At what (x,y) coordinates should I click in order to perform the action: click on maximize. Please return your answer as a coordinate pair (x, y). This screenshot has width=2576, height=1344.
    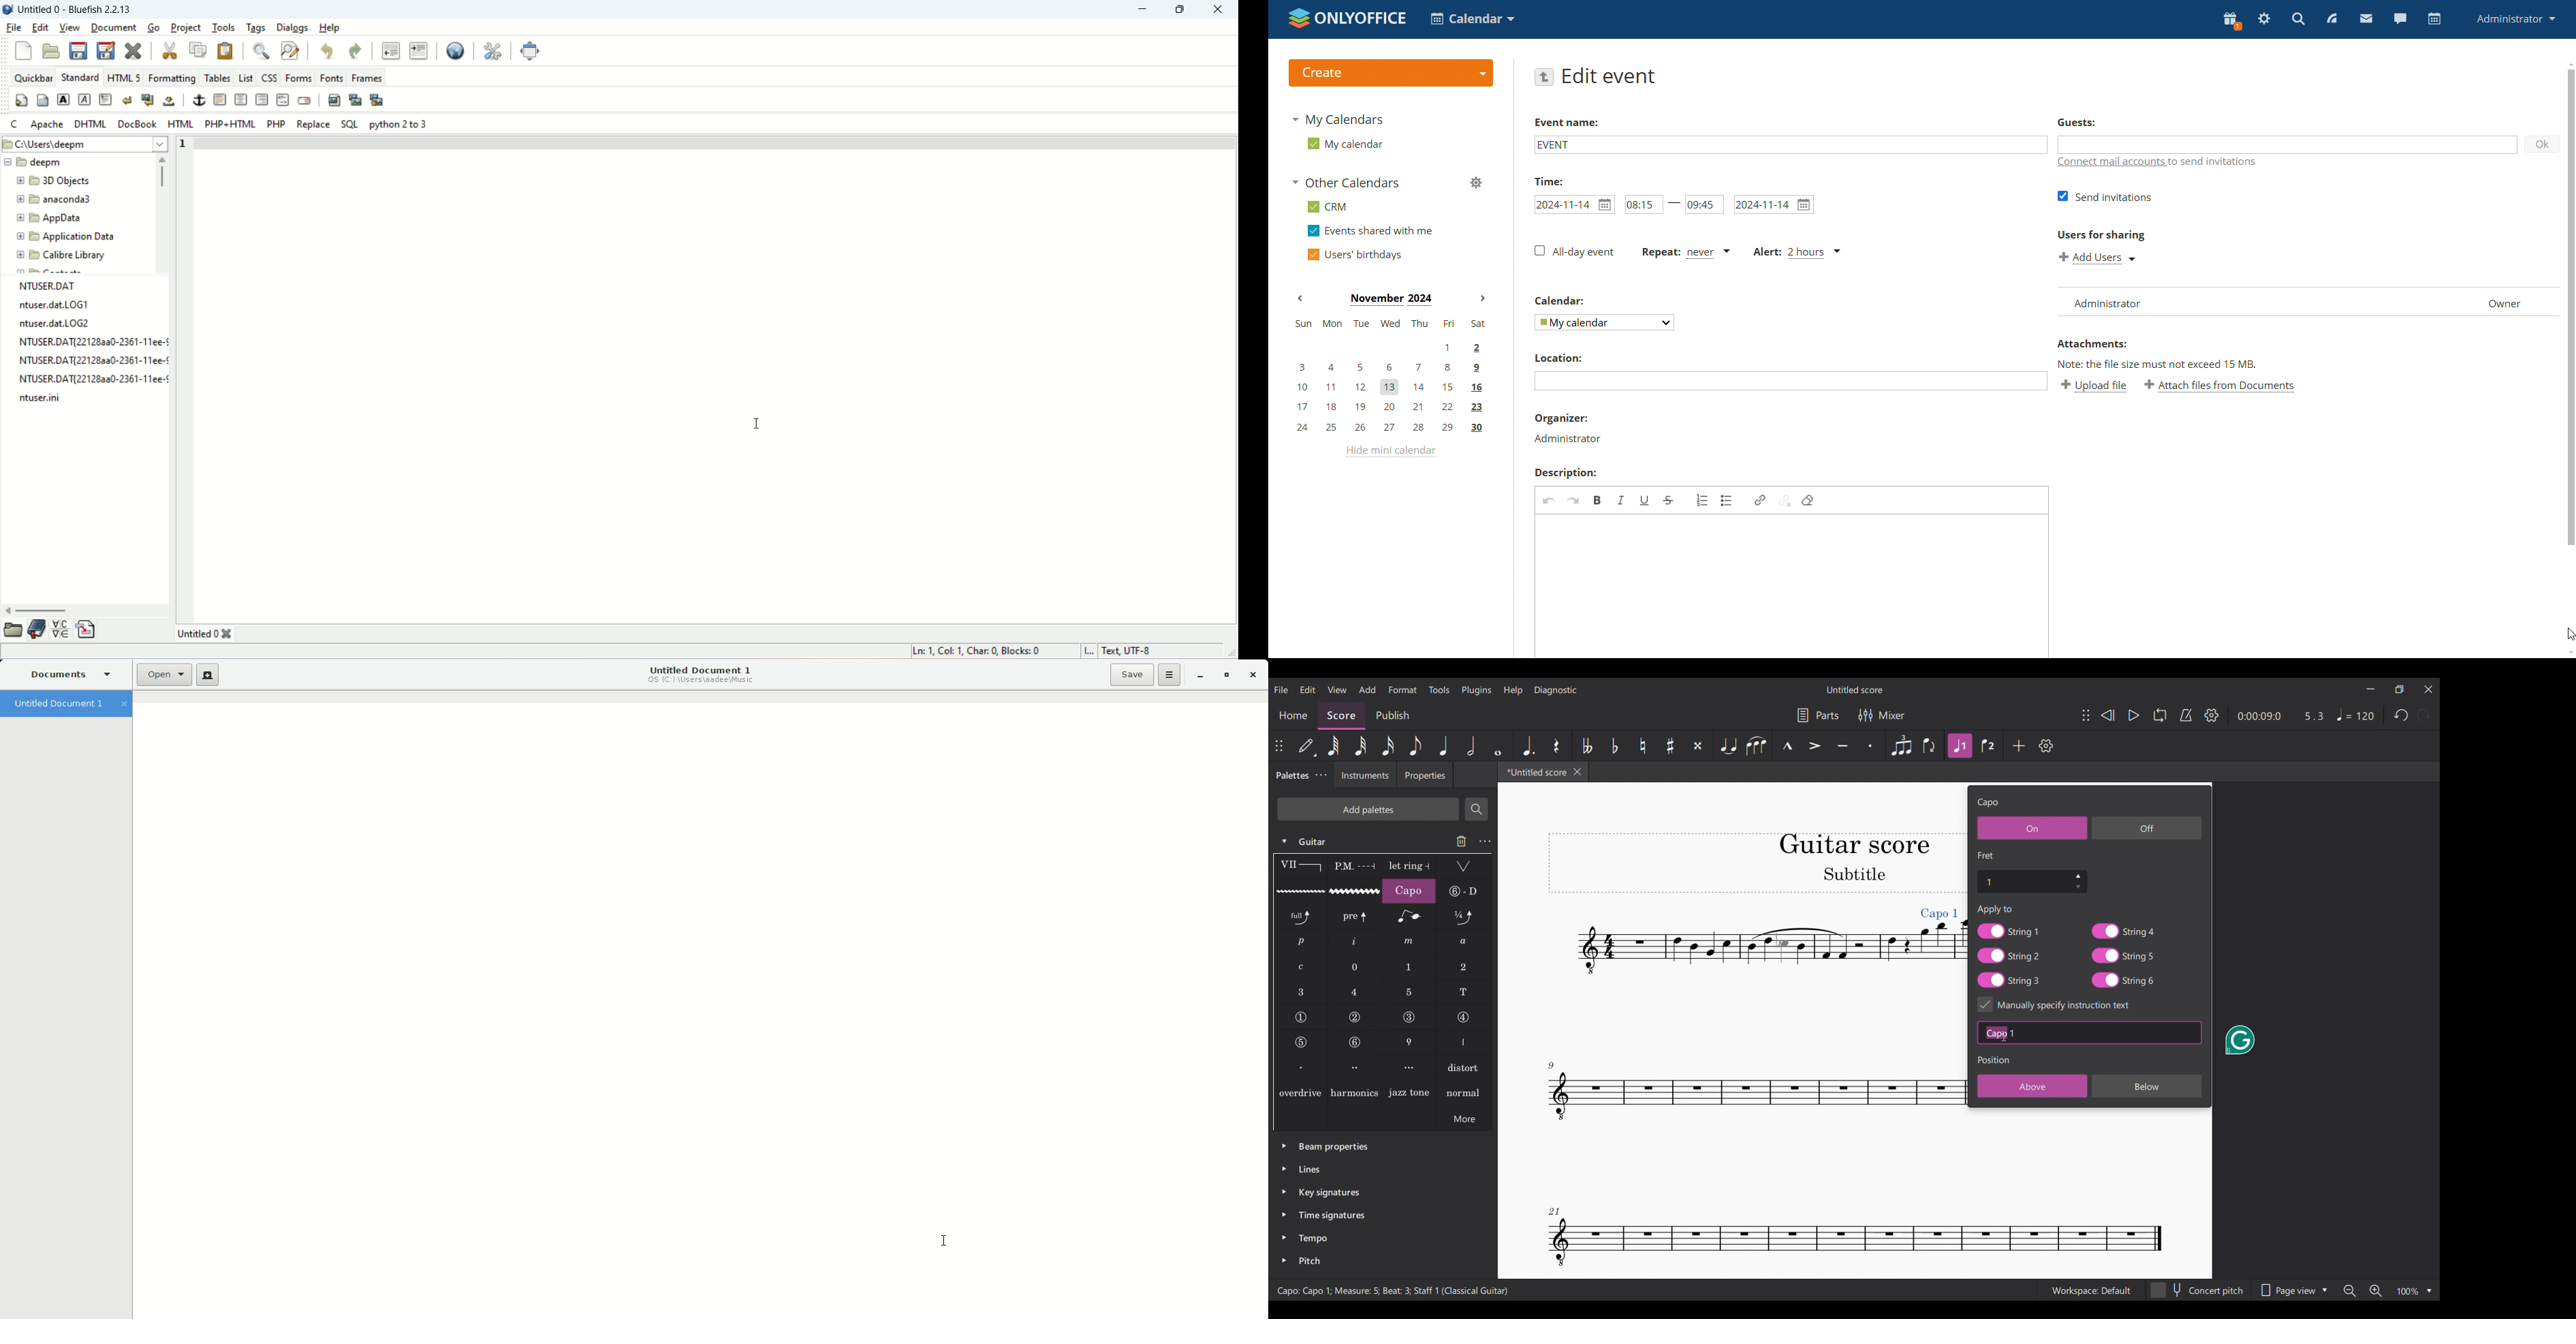
    Looking at the image, I should click on (1183, 10).